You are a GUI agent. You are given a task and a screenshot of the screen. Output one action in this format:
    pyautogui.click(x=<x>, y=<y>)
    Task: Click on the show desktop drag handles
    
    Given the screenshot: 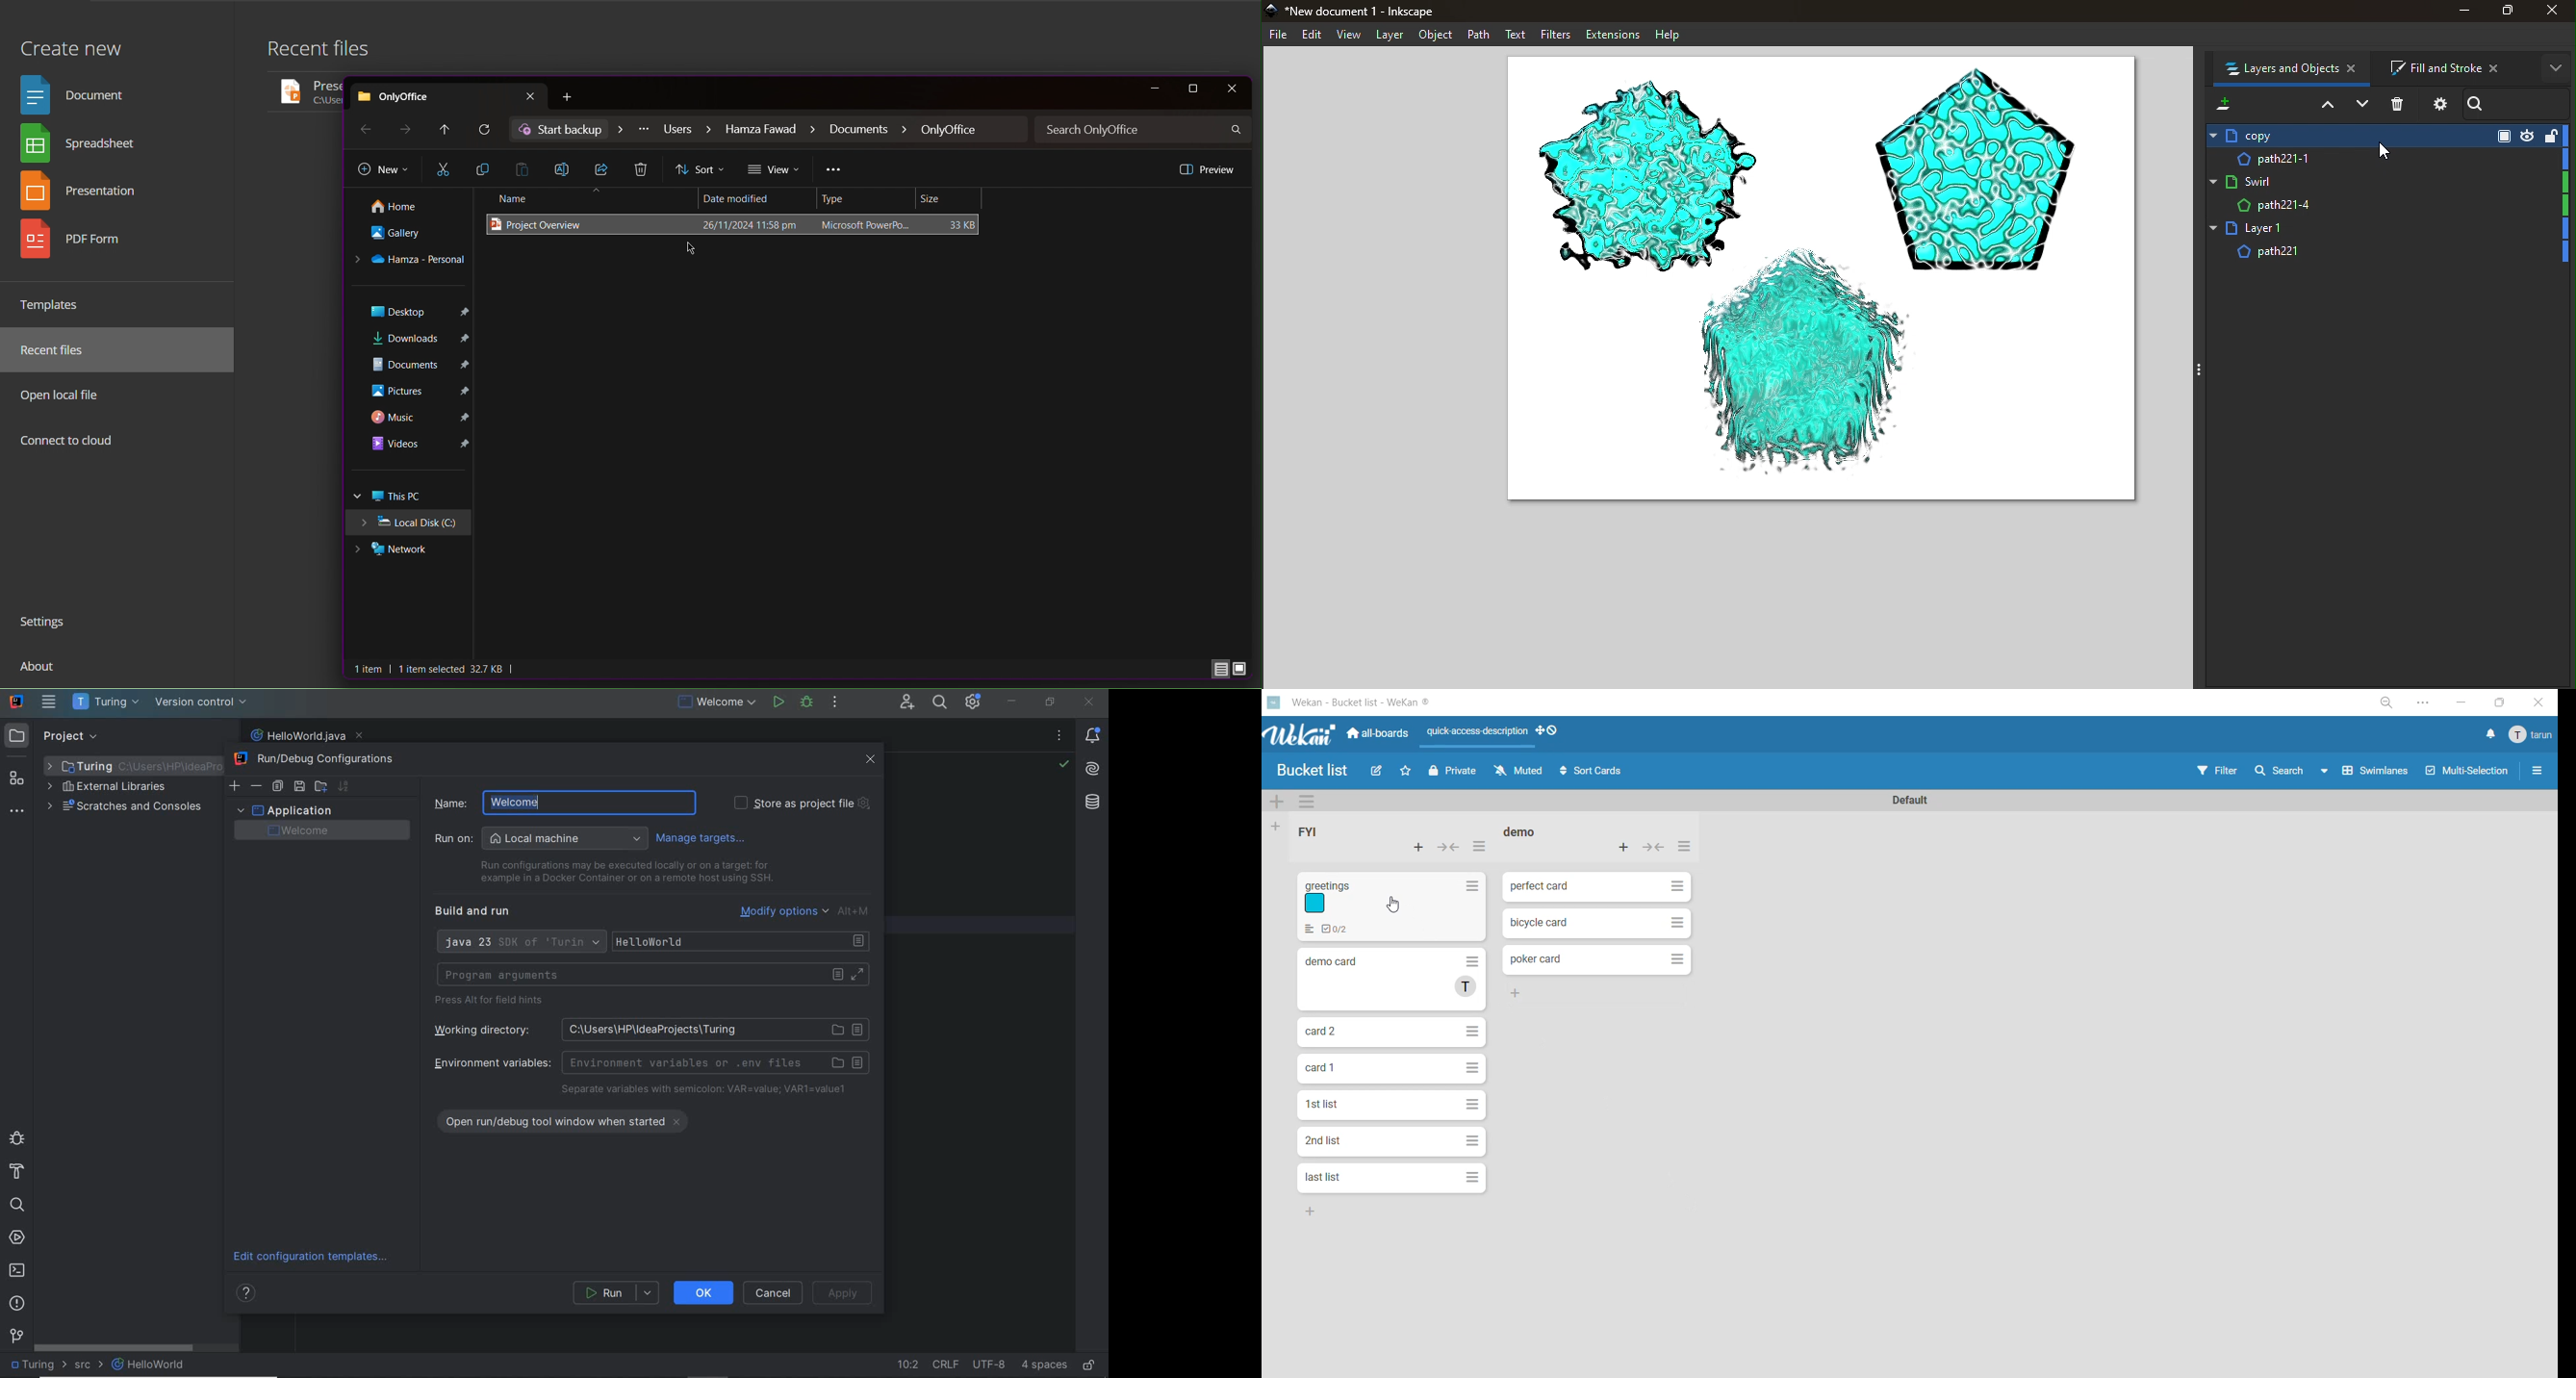 What is the action you would take?
    pyautogui.click(x=1552, y=734)
    